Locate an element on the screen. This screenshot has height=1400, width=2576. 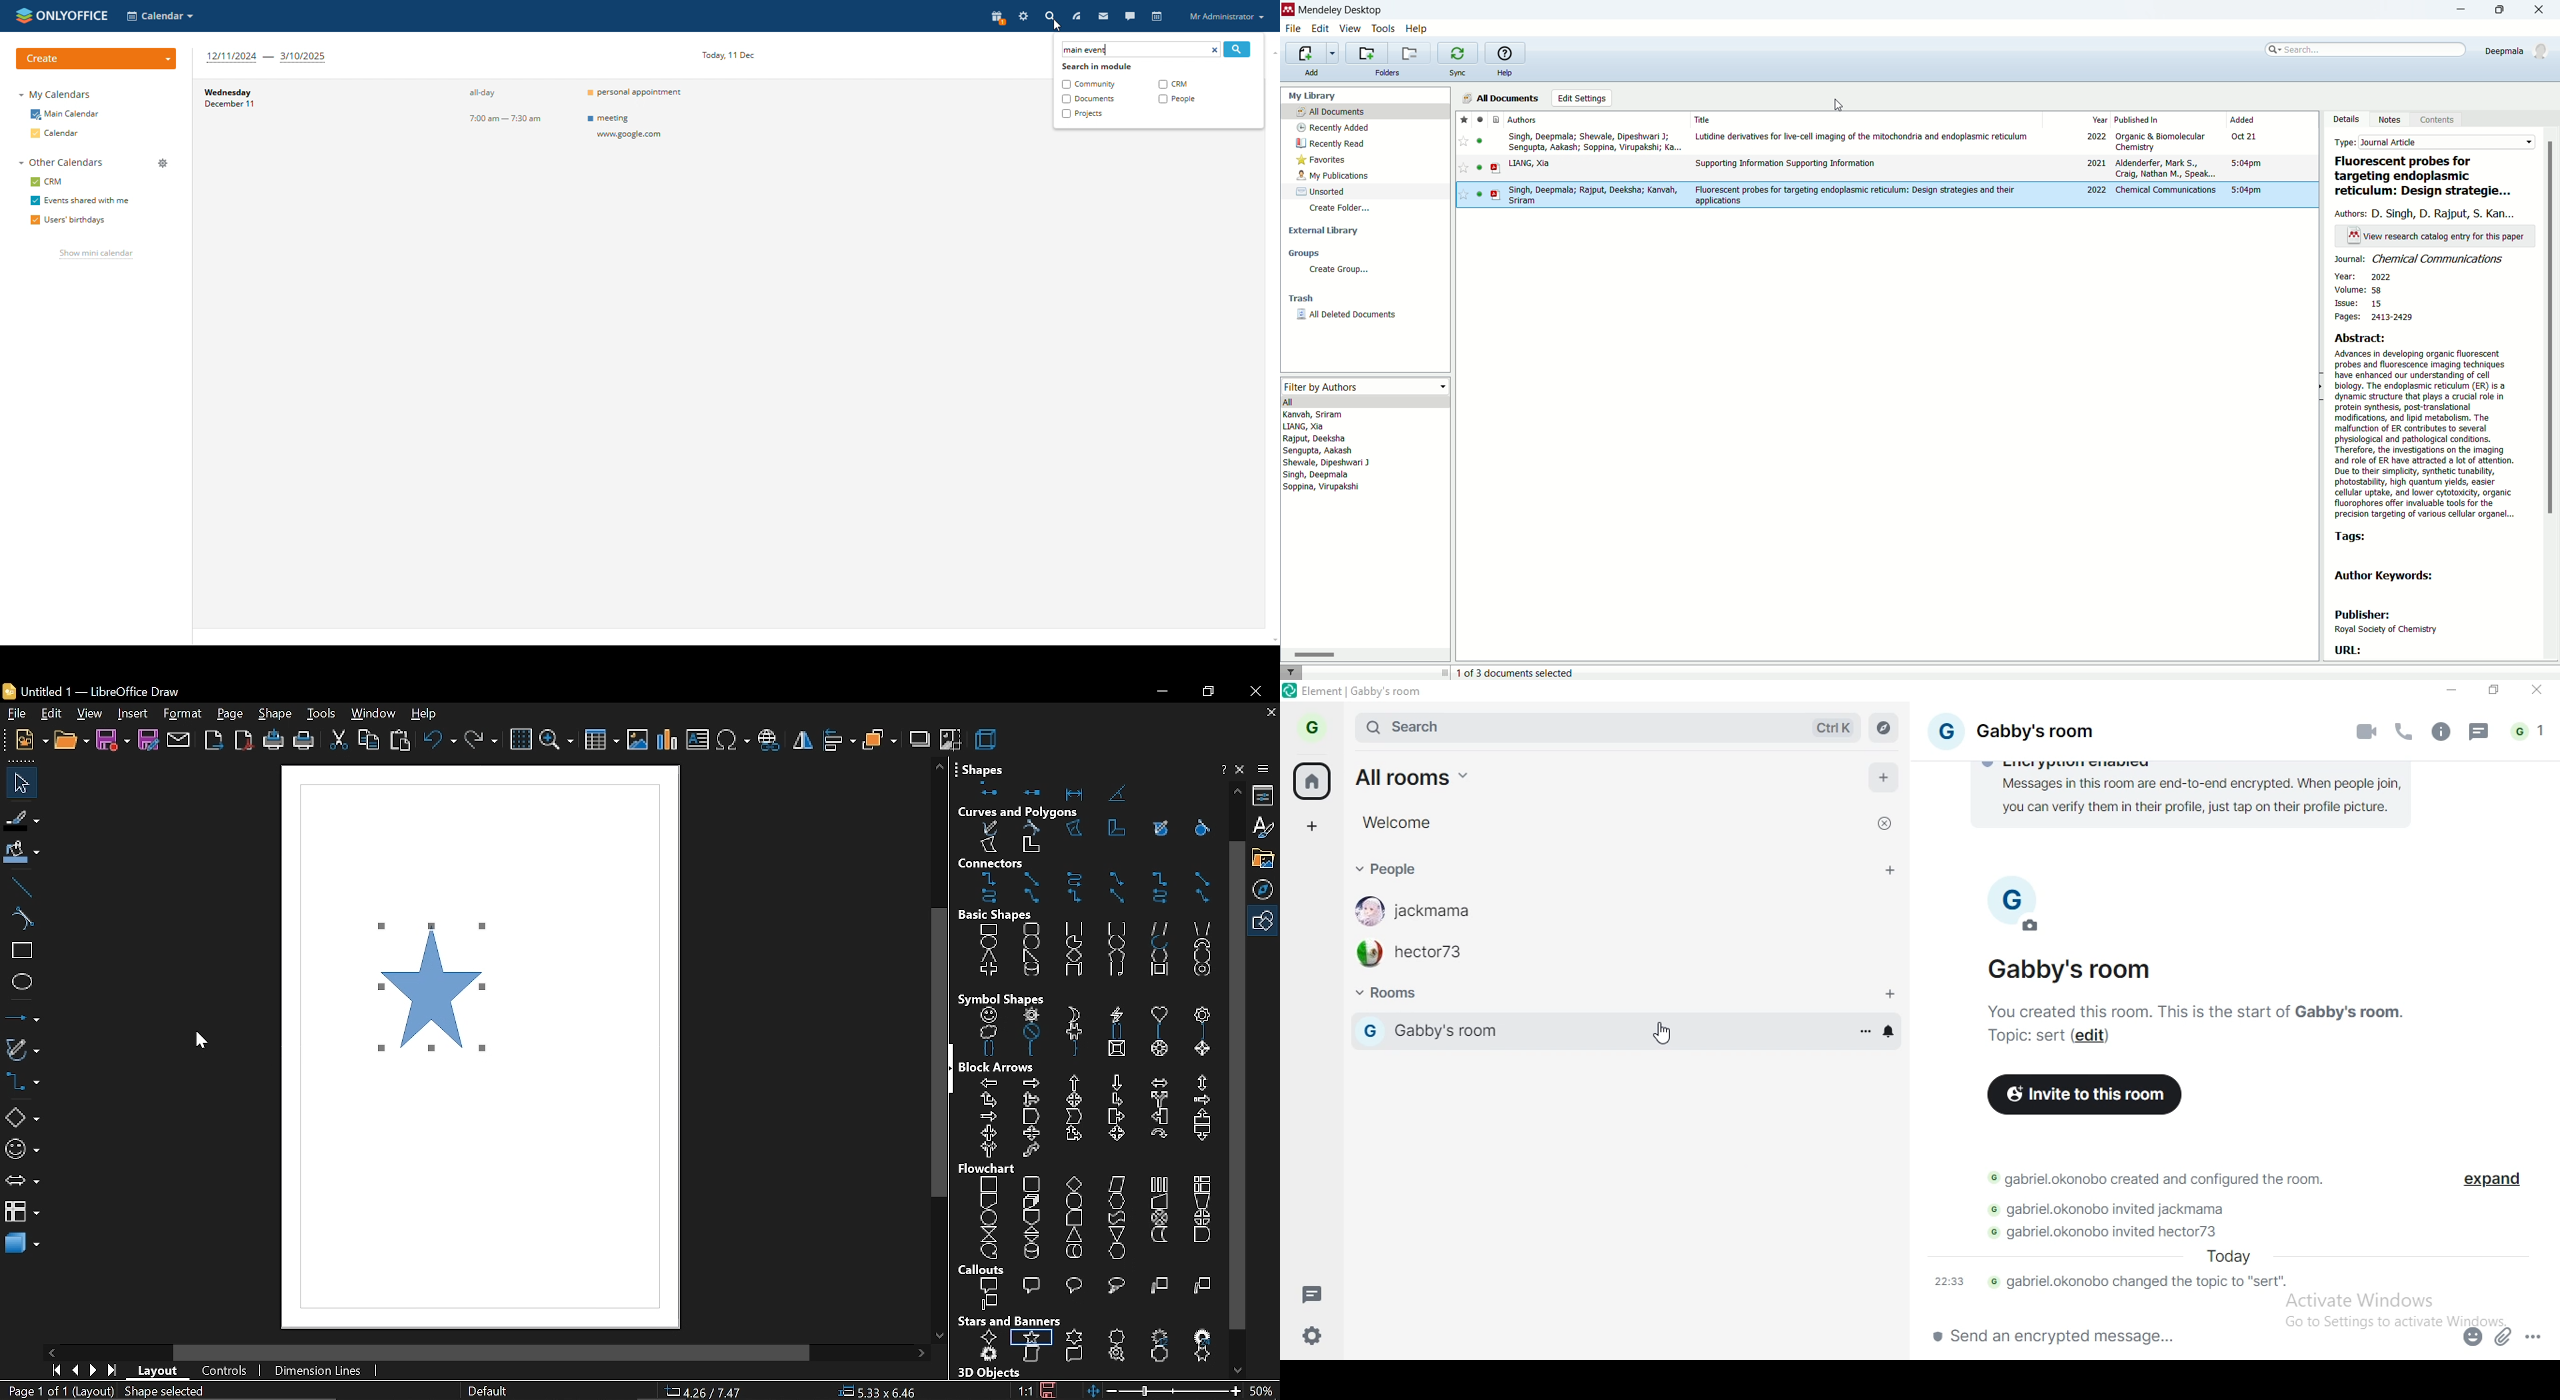
navigator is located at coordinates (1266, 889).